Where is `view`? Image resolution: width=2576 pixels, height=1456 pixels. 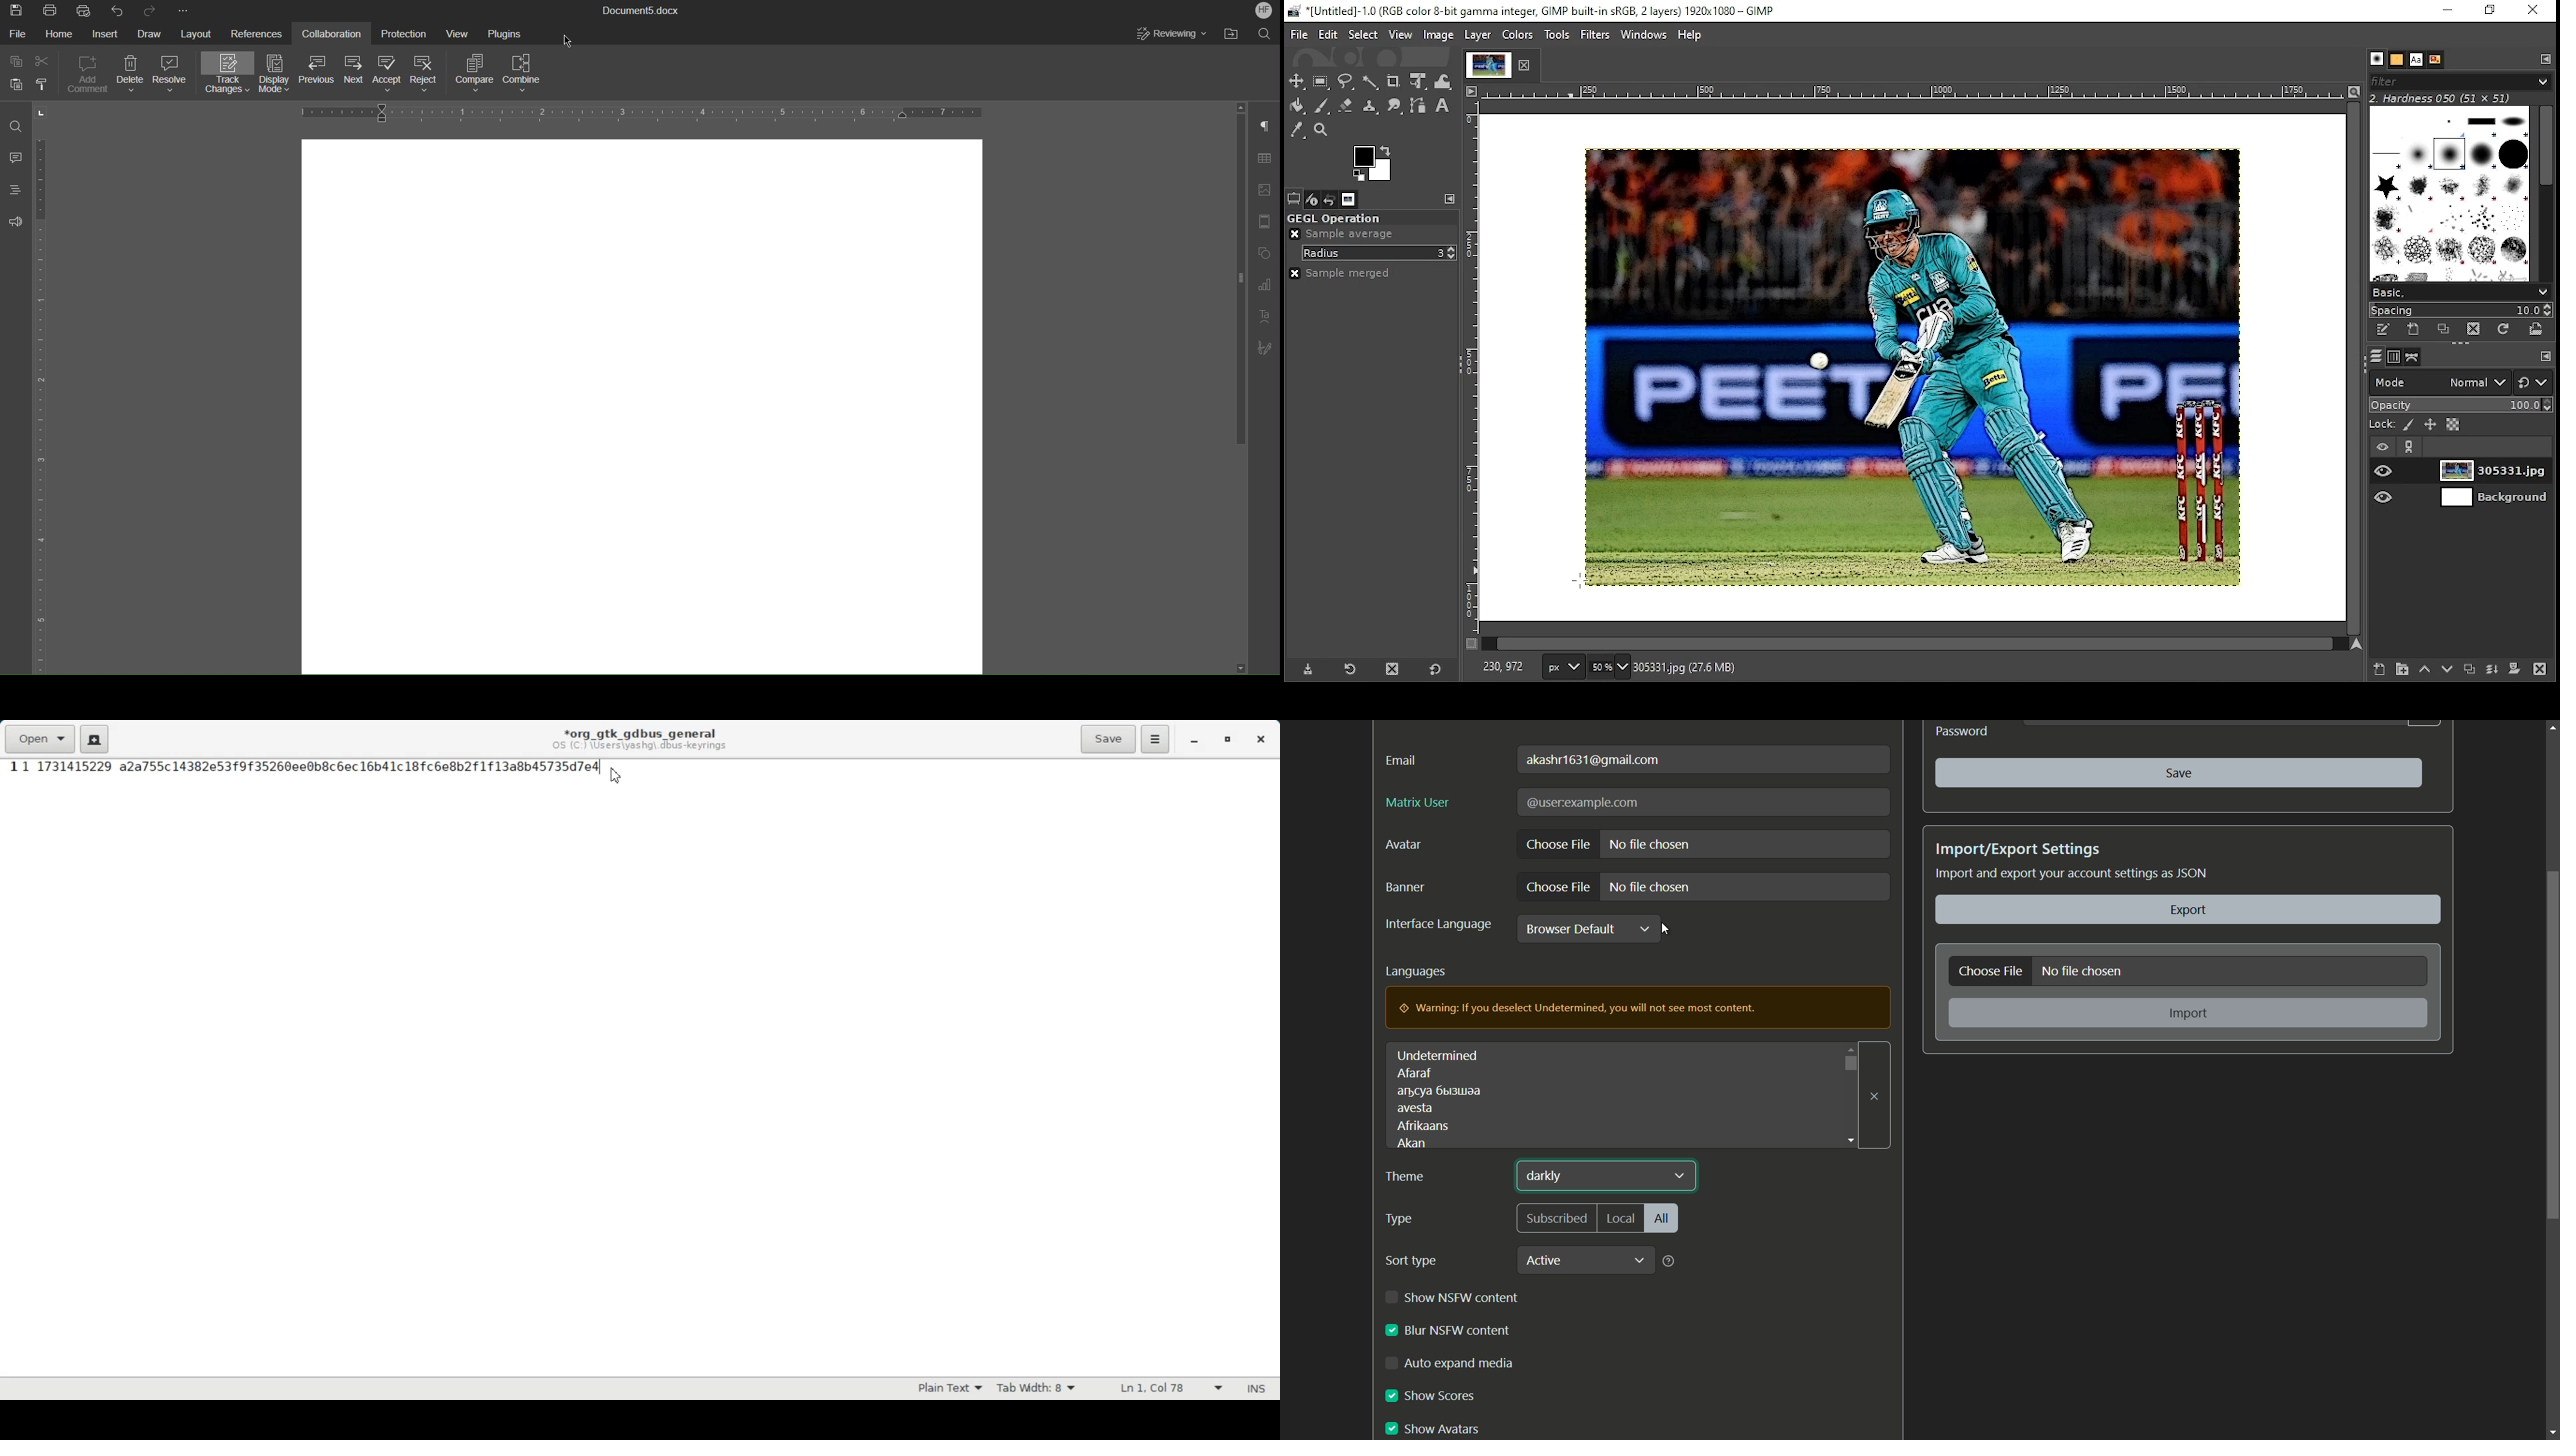 view is located at coordinates (1400, 34).